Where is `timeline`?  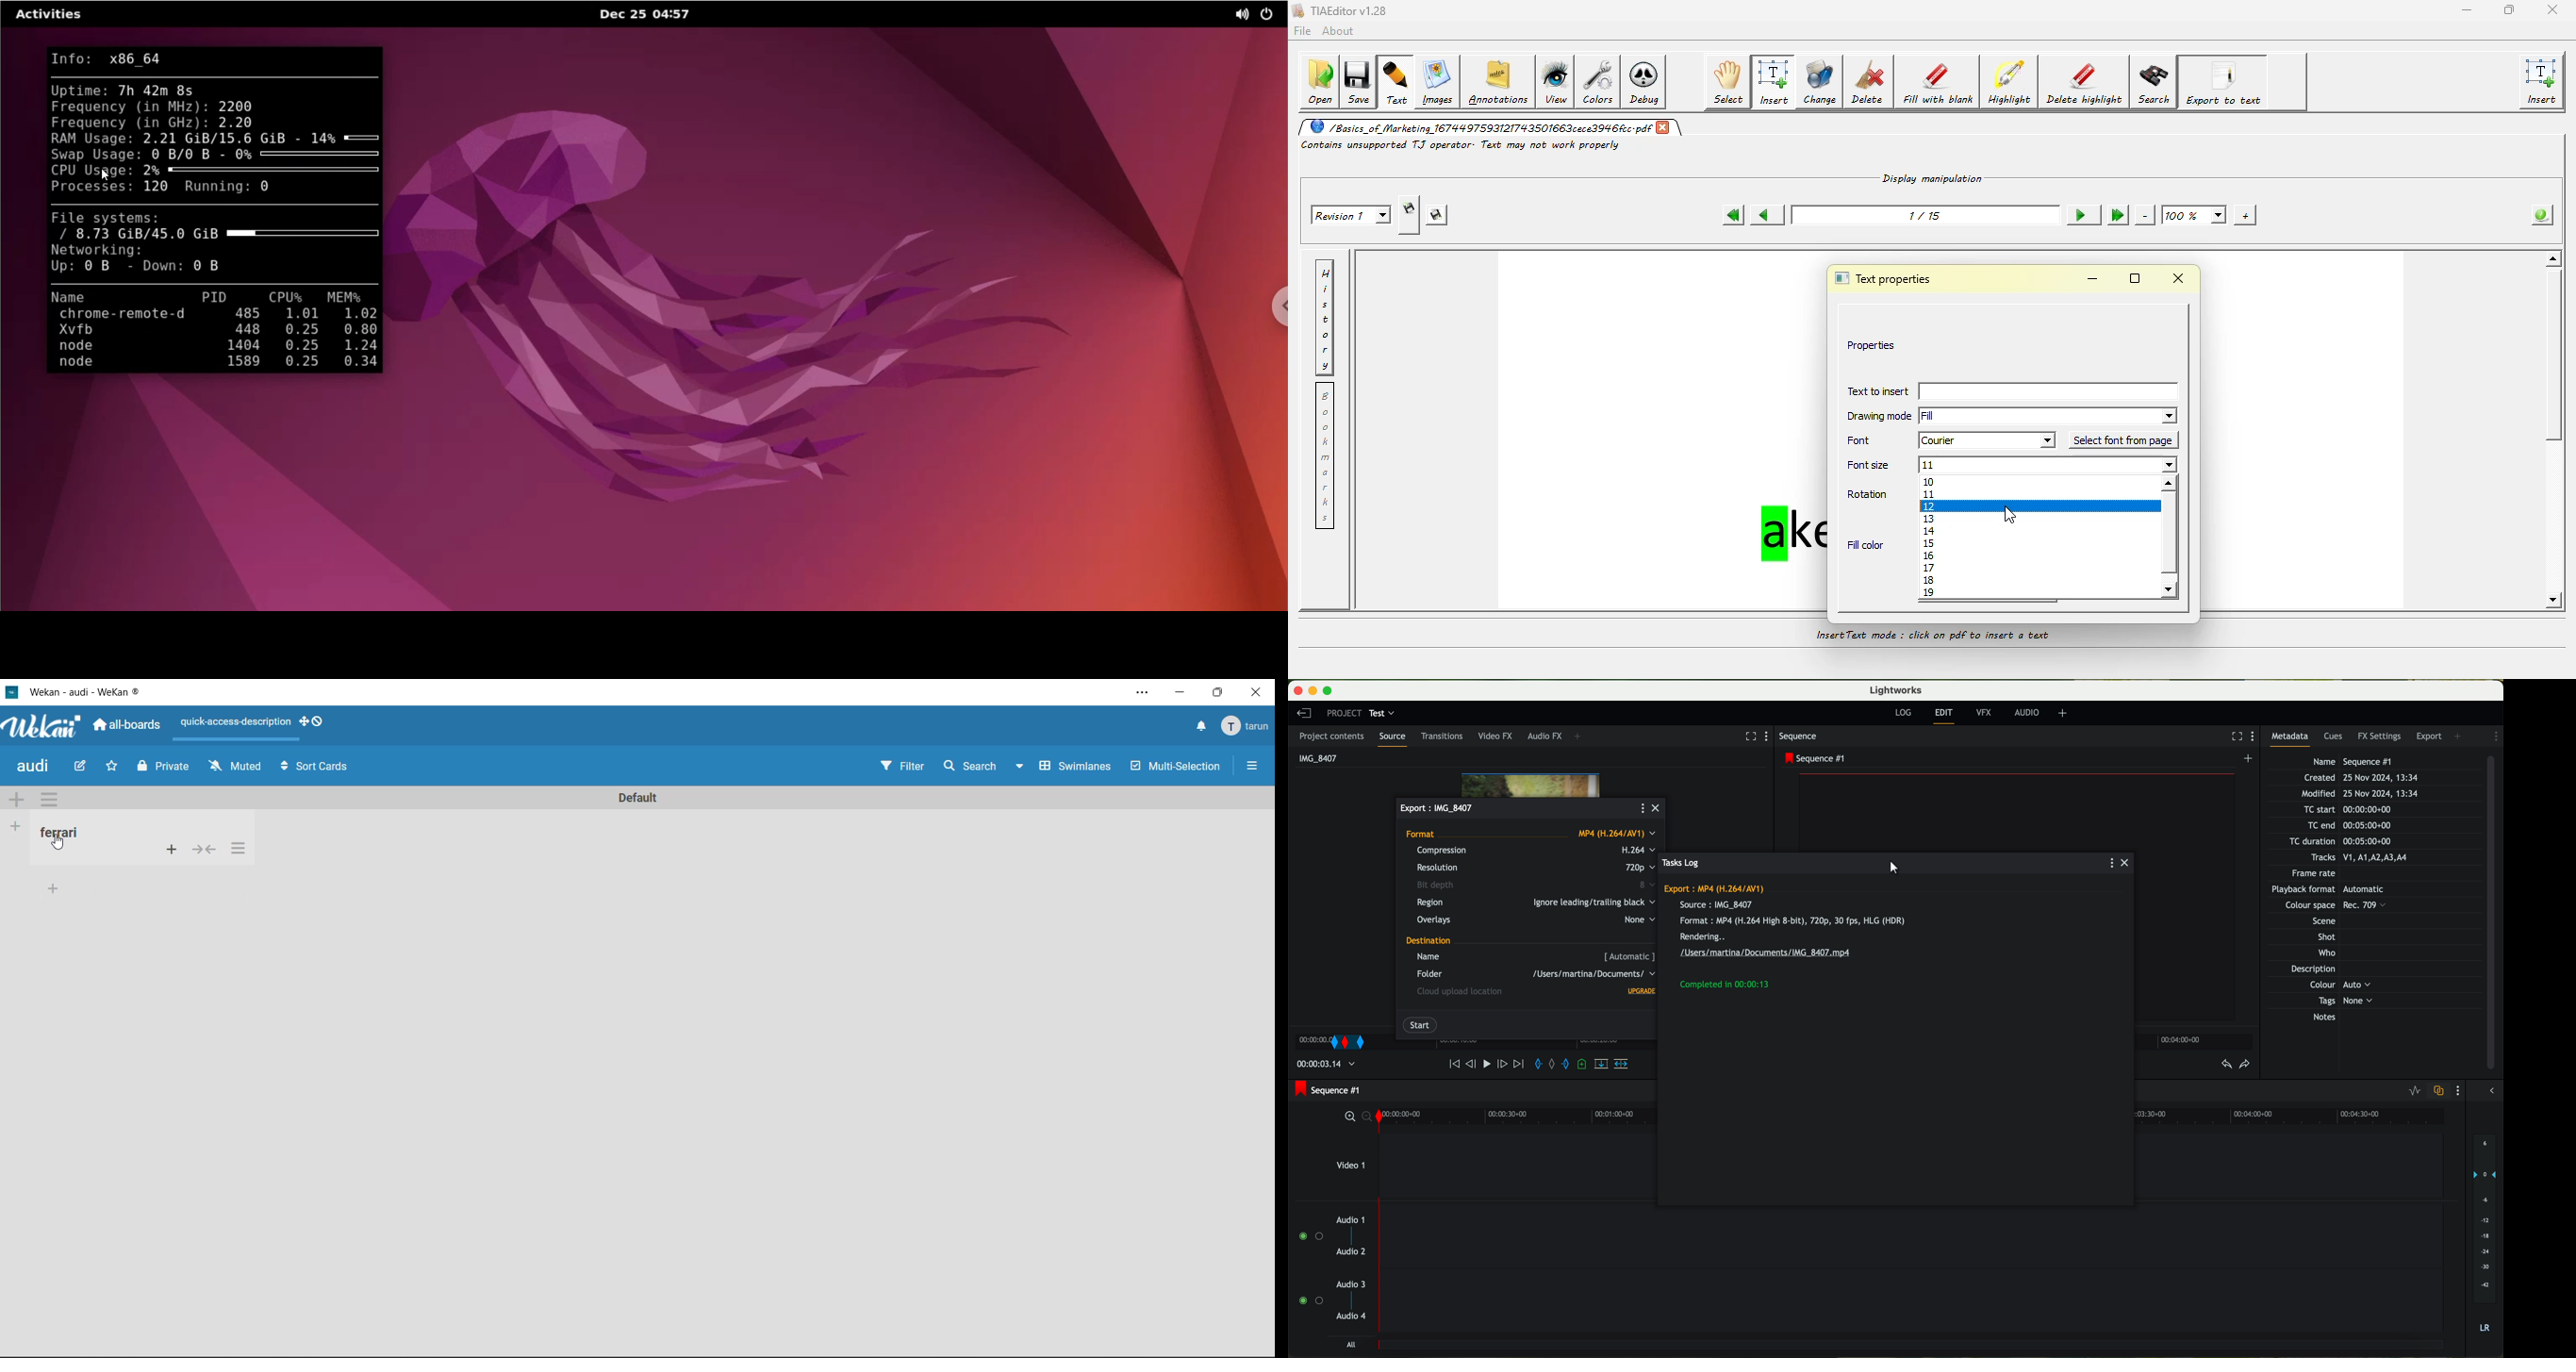 timeline is located at coordinates (1912, 1118).